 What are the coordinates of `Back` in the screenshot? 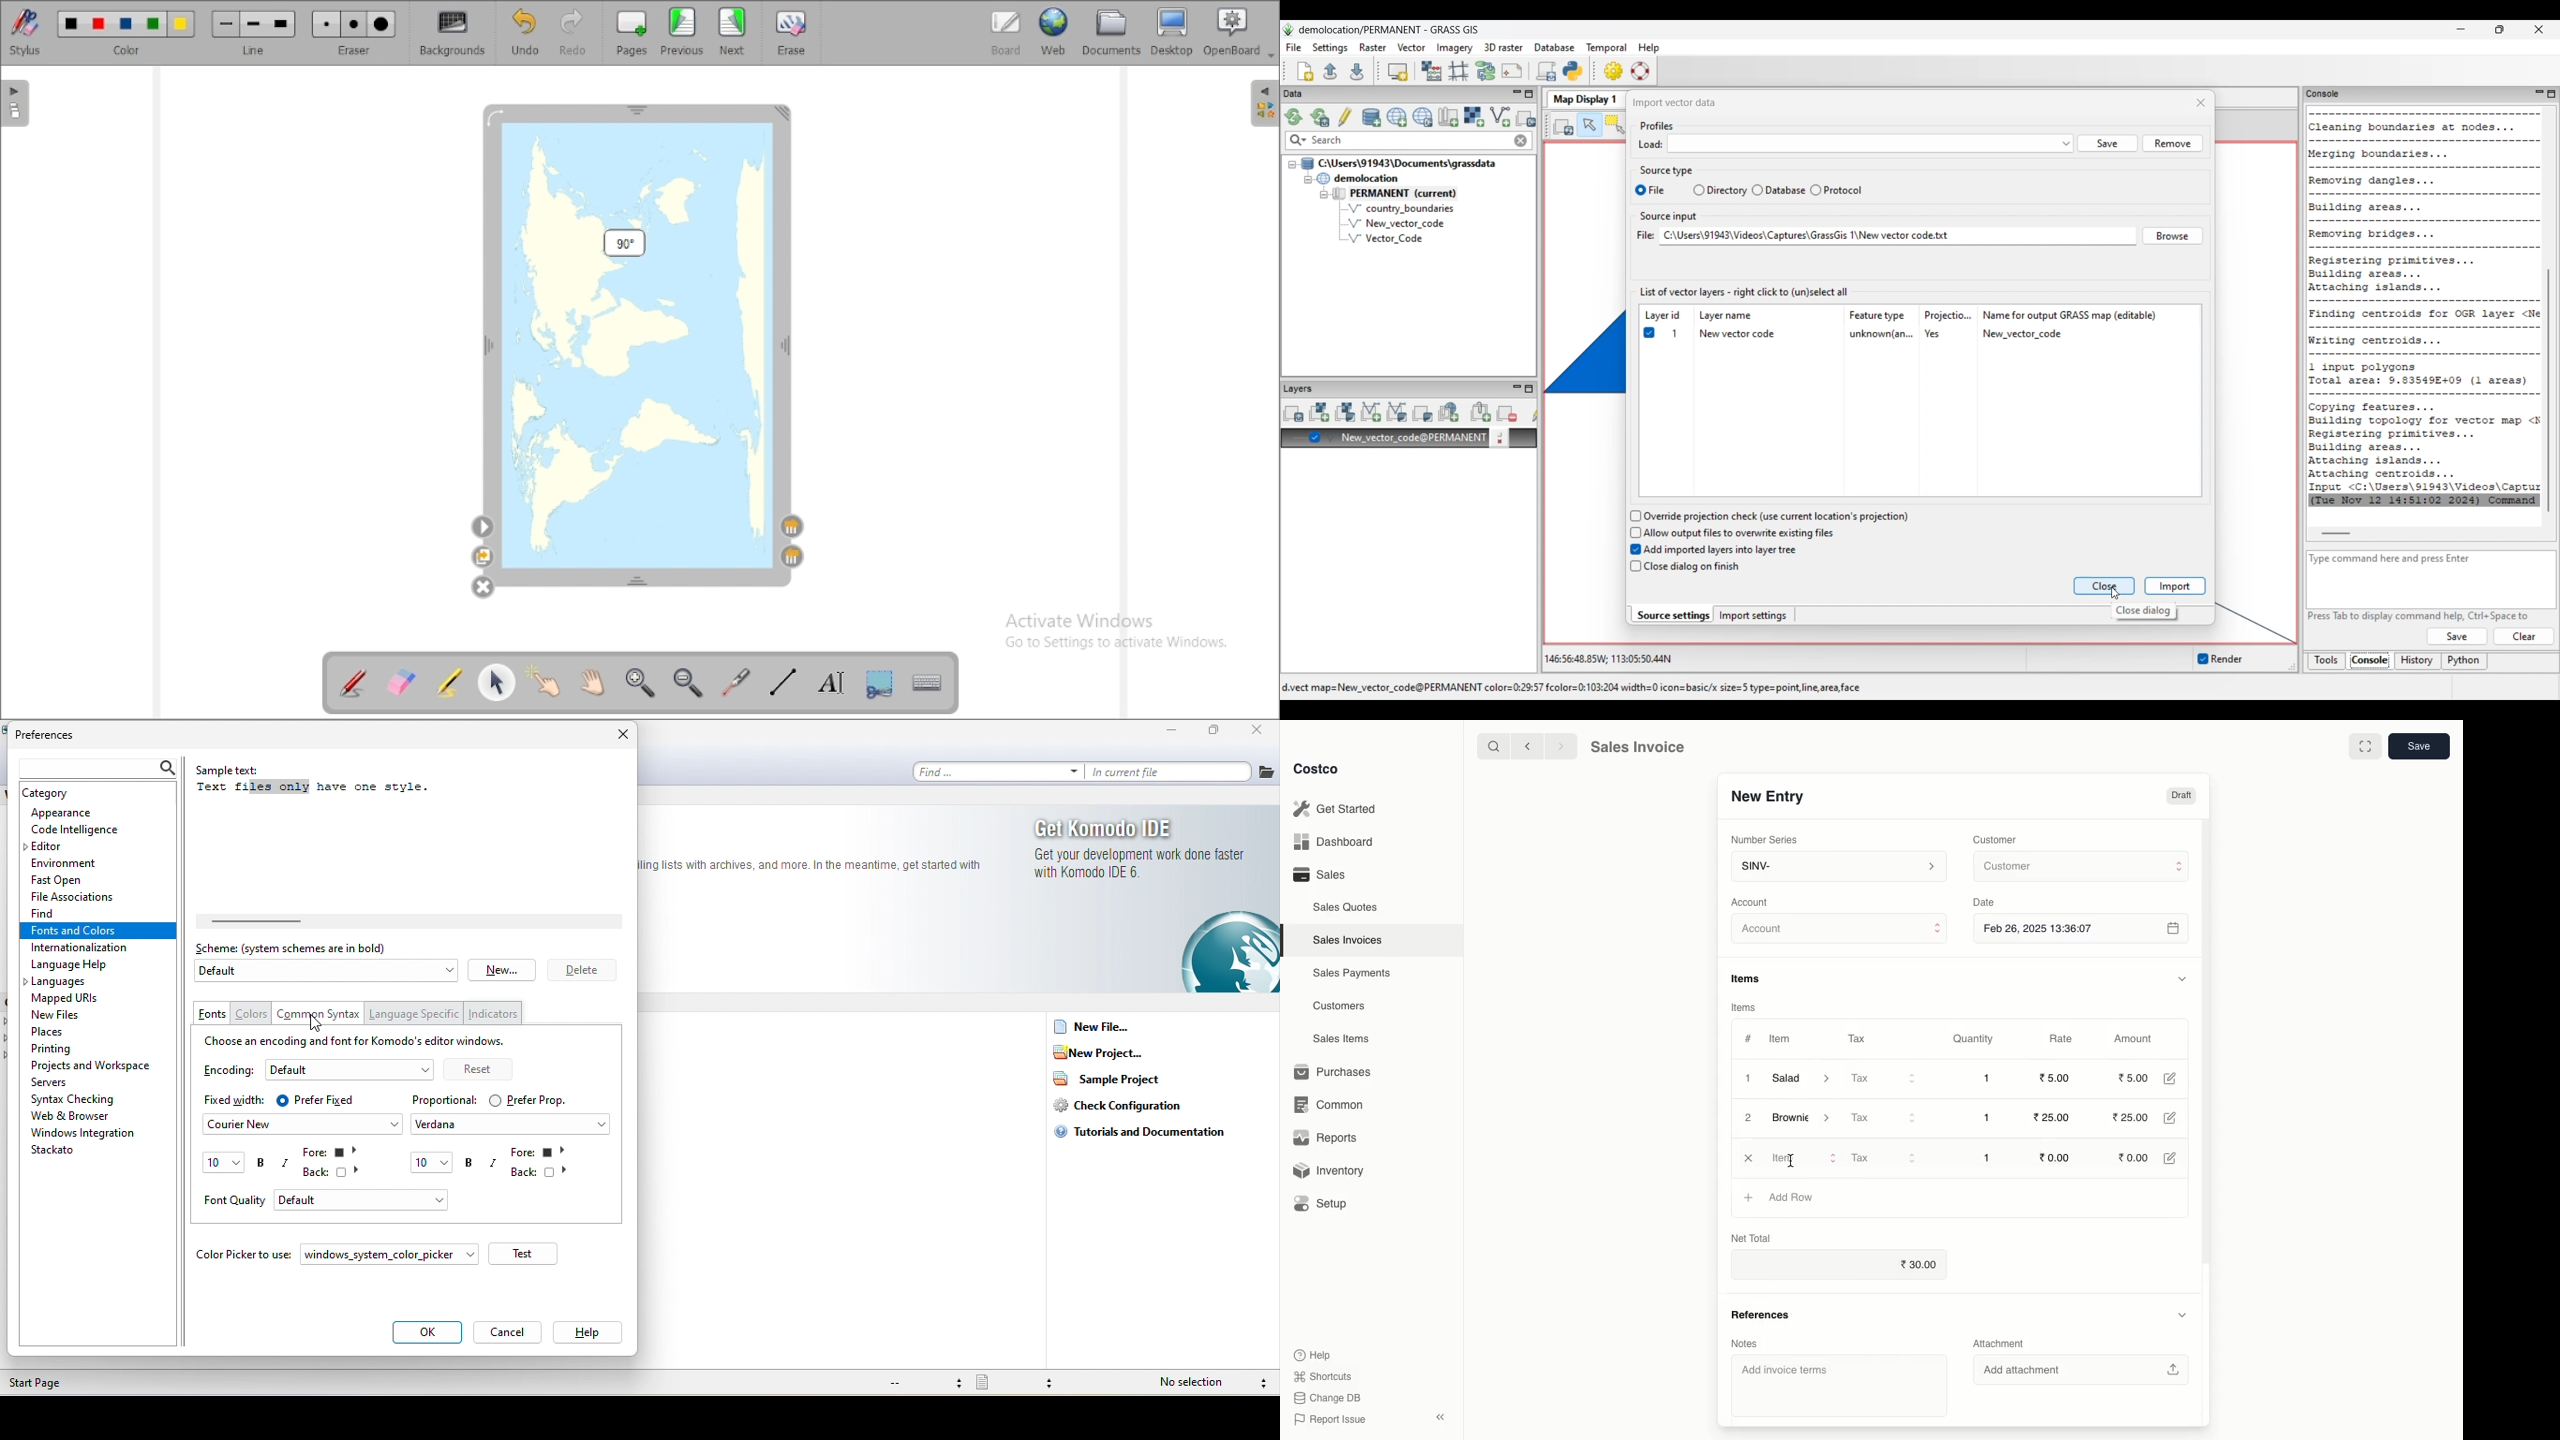 It's located at (1526, 746).